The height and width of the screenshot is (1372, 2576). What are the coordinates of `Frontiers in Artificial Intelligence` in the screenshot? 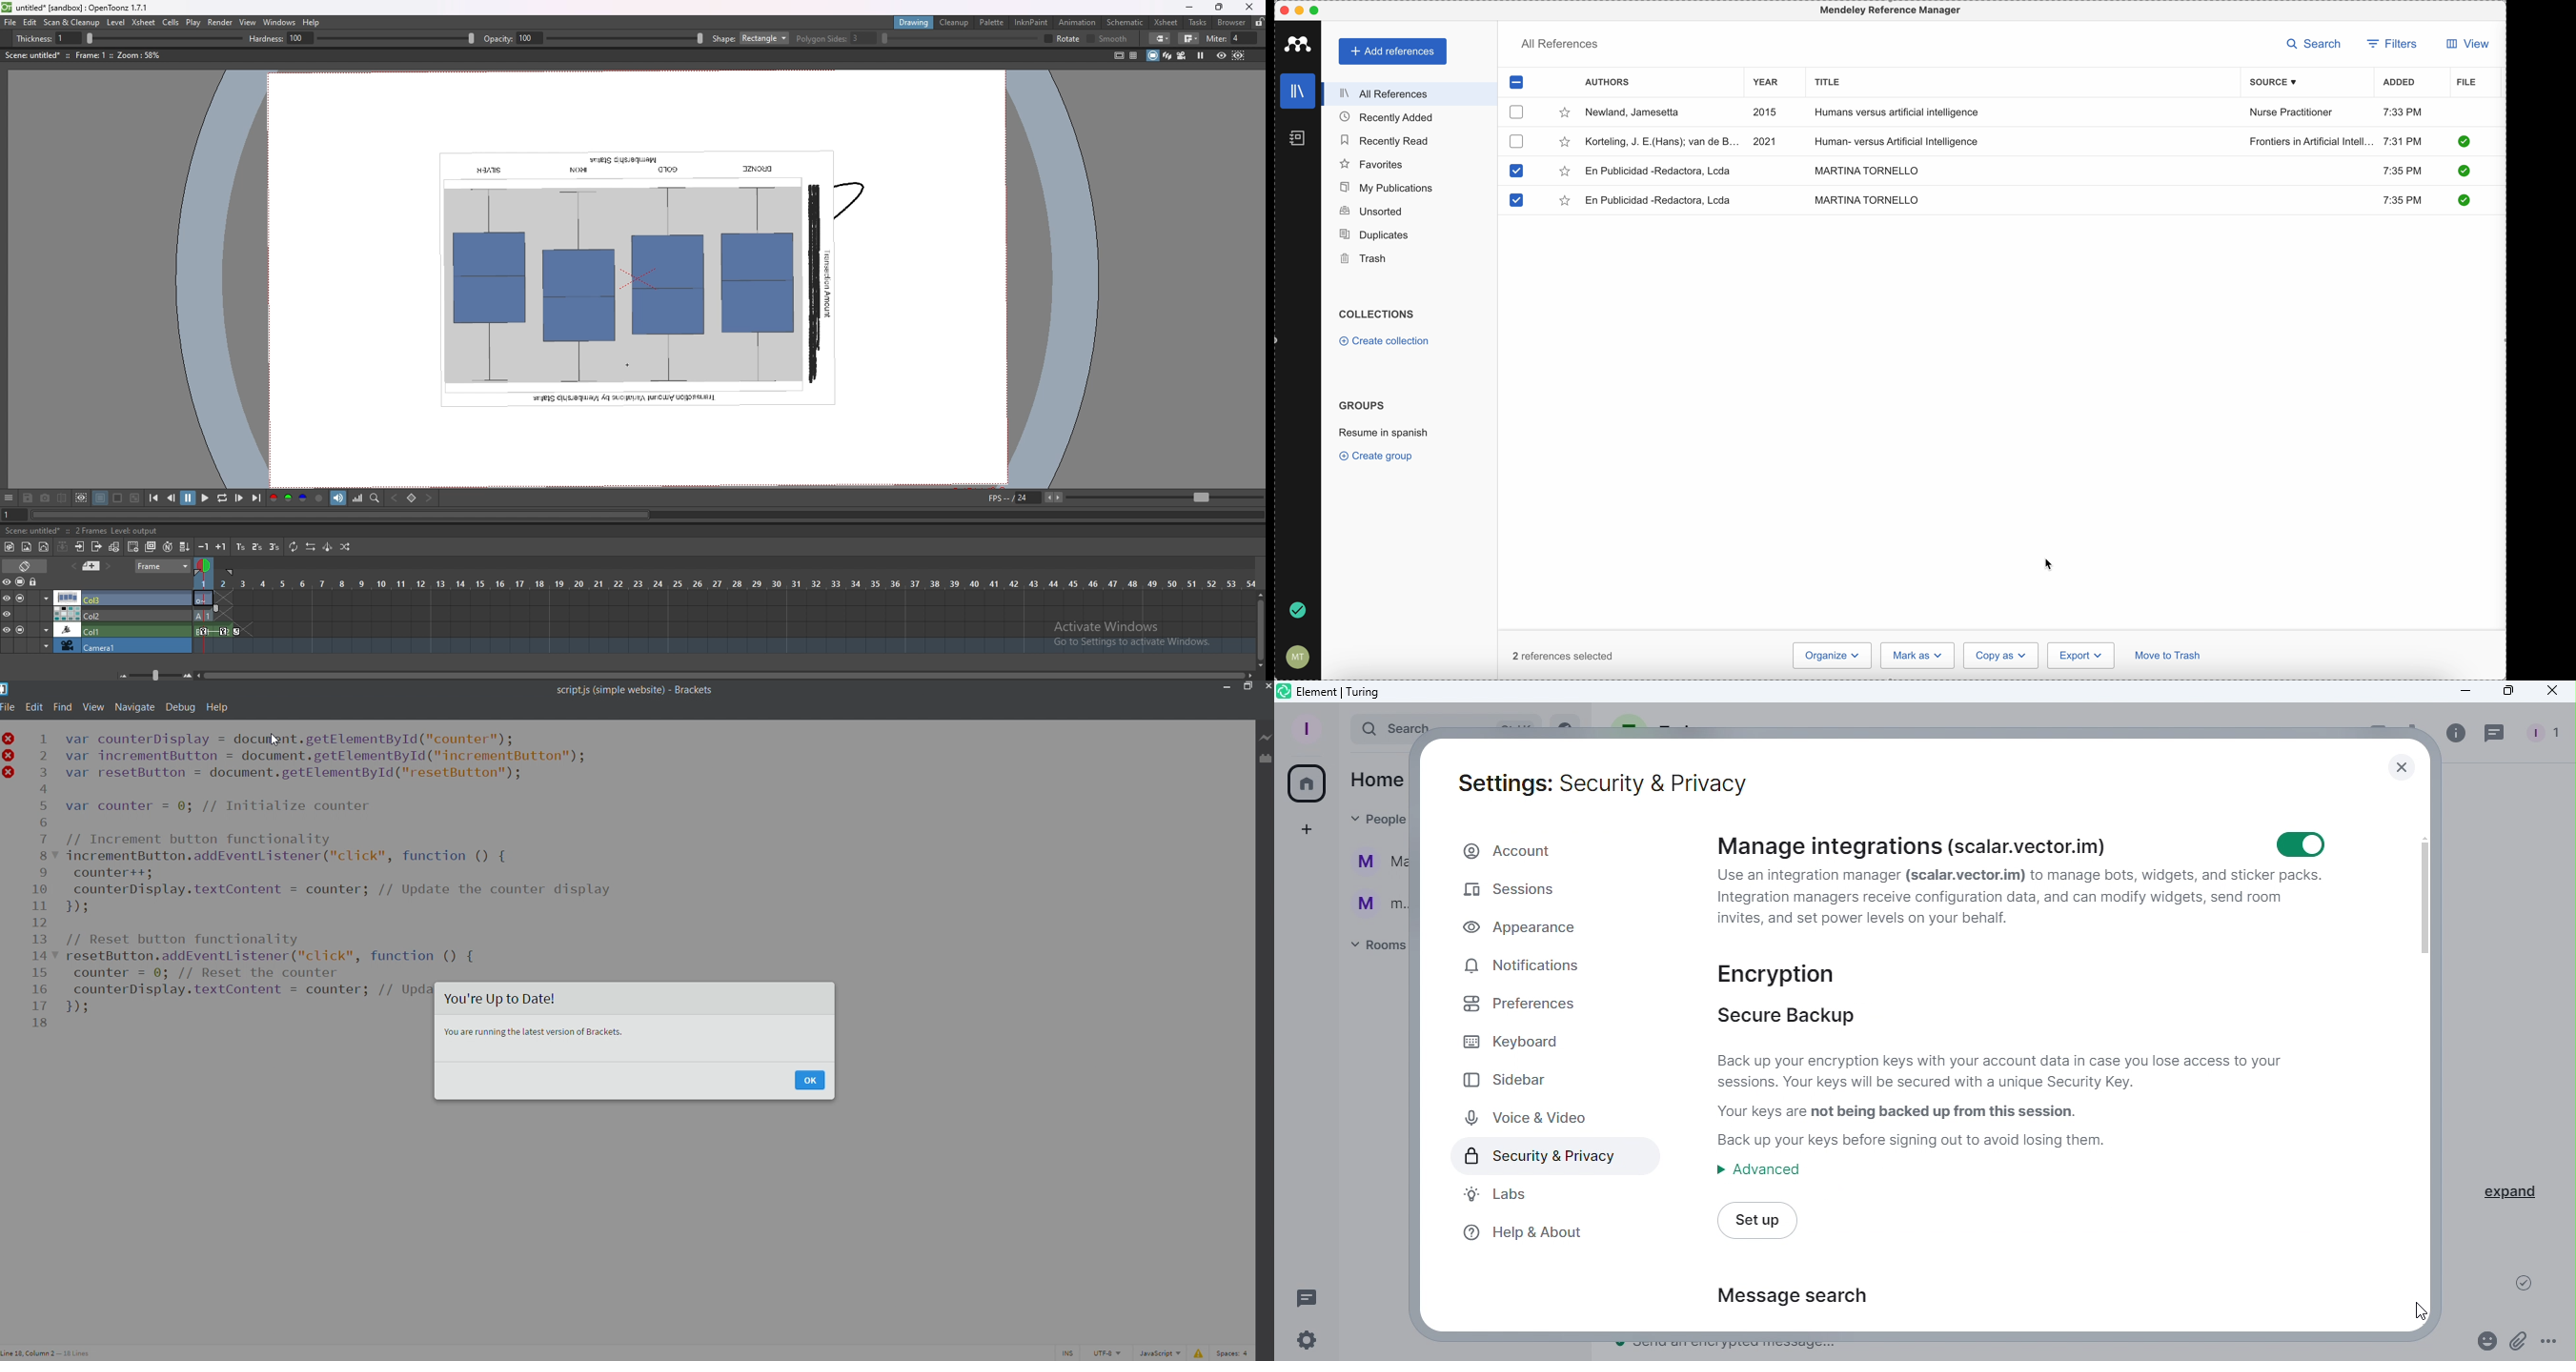 It's located at (2312, 141).